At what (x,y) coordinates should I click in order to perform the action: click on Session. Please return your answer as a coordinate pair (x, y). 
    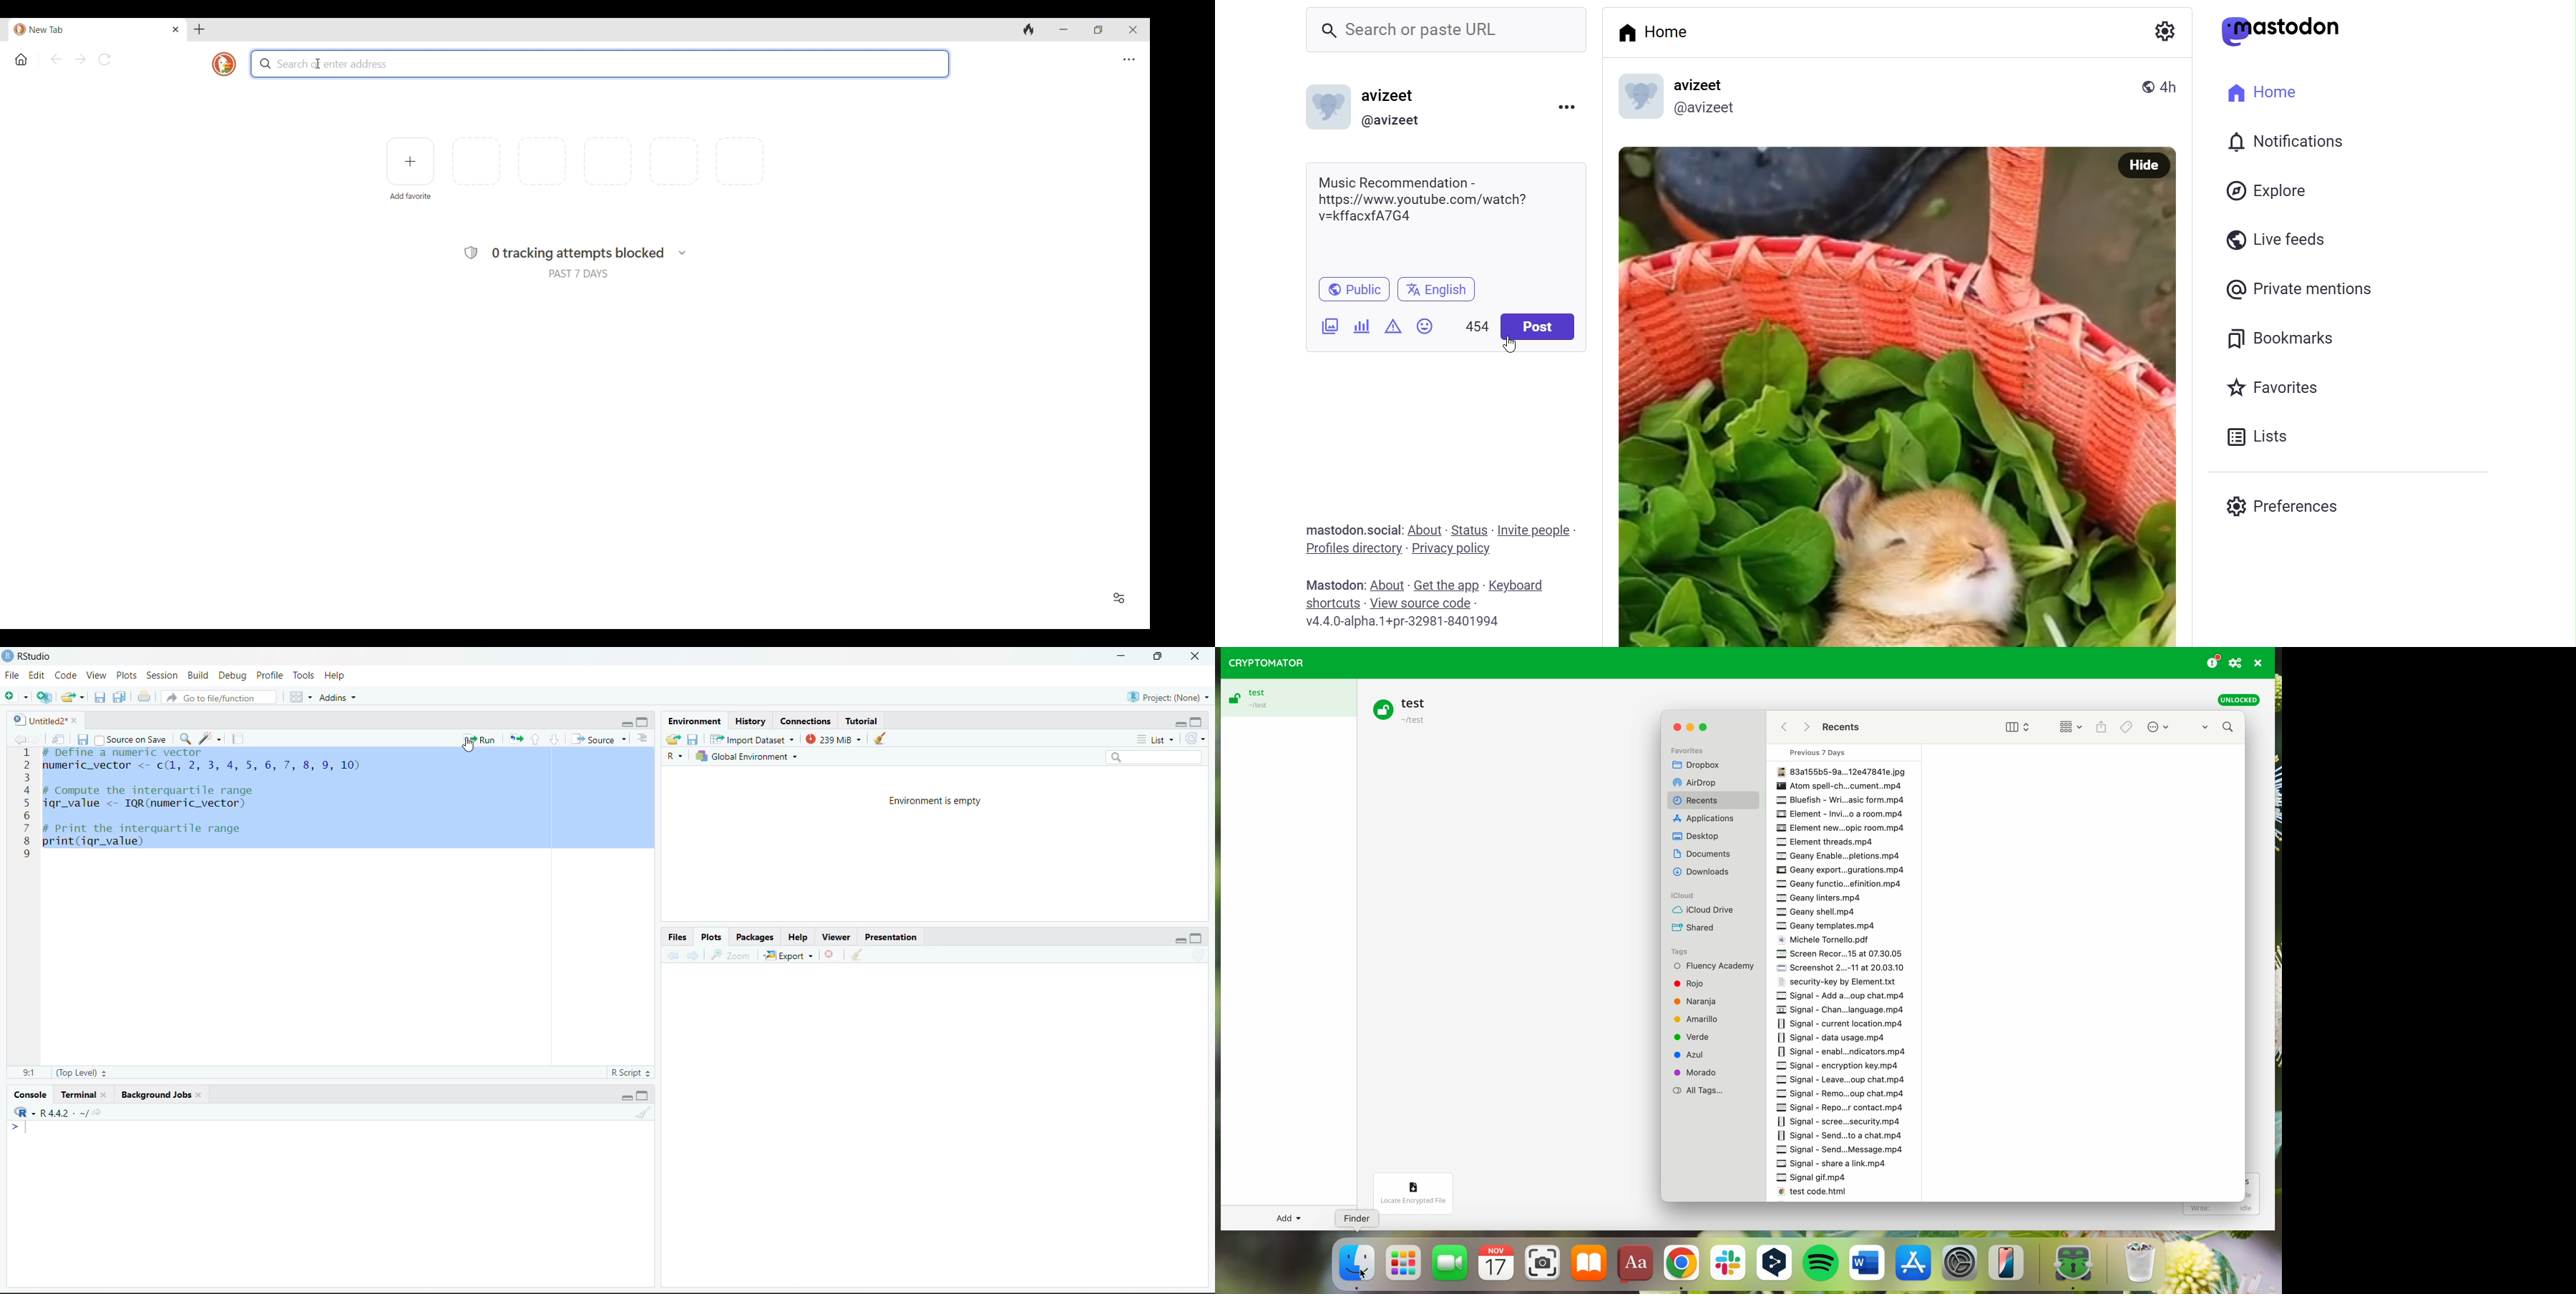
    Looking at the image, I should click on (162, 674).